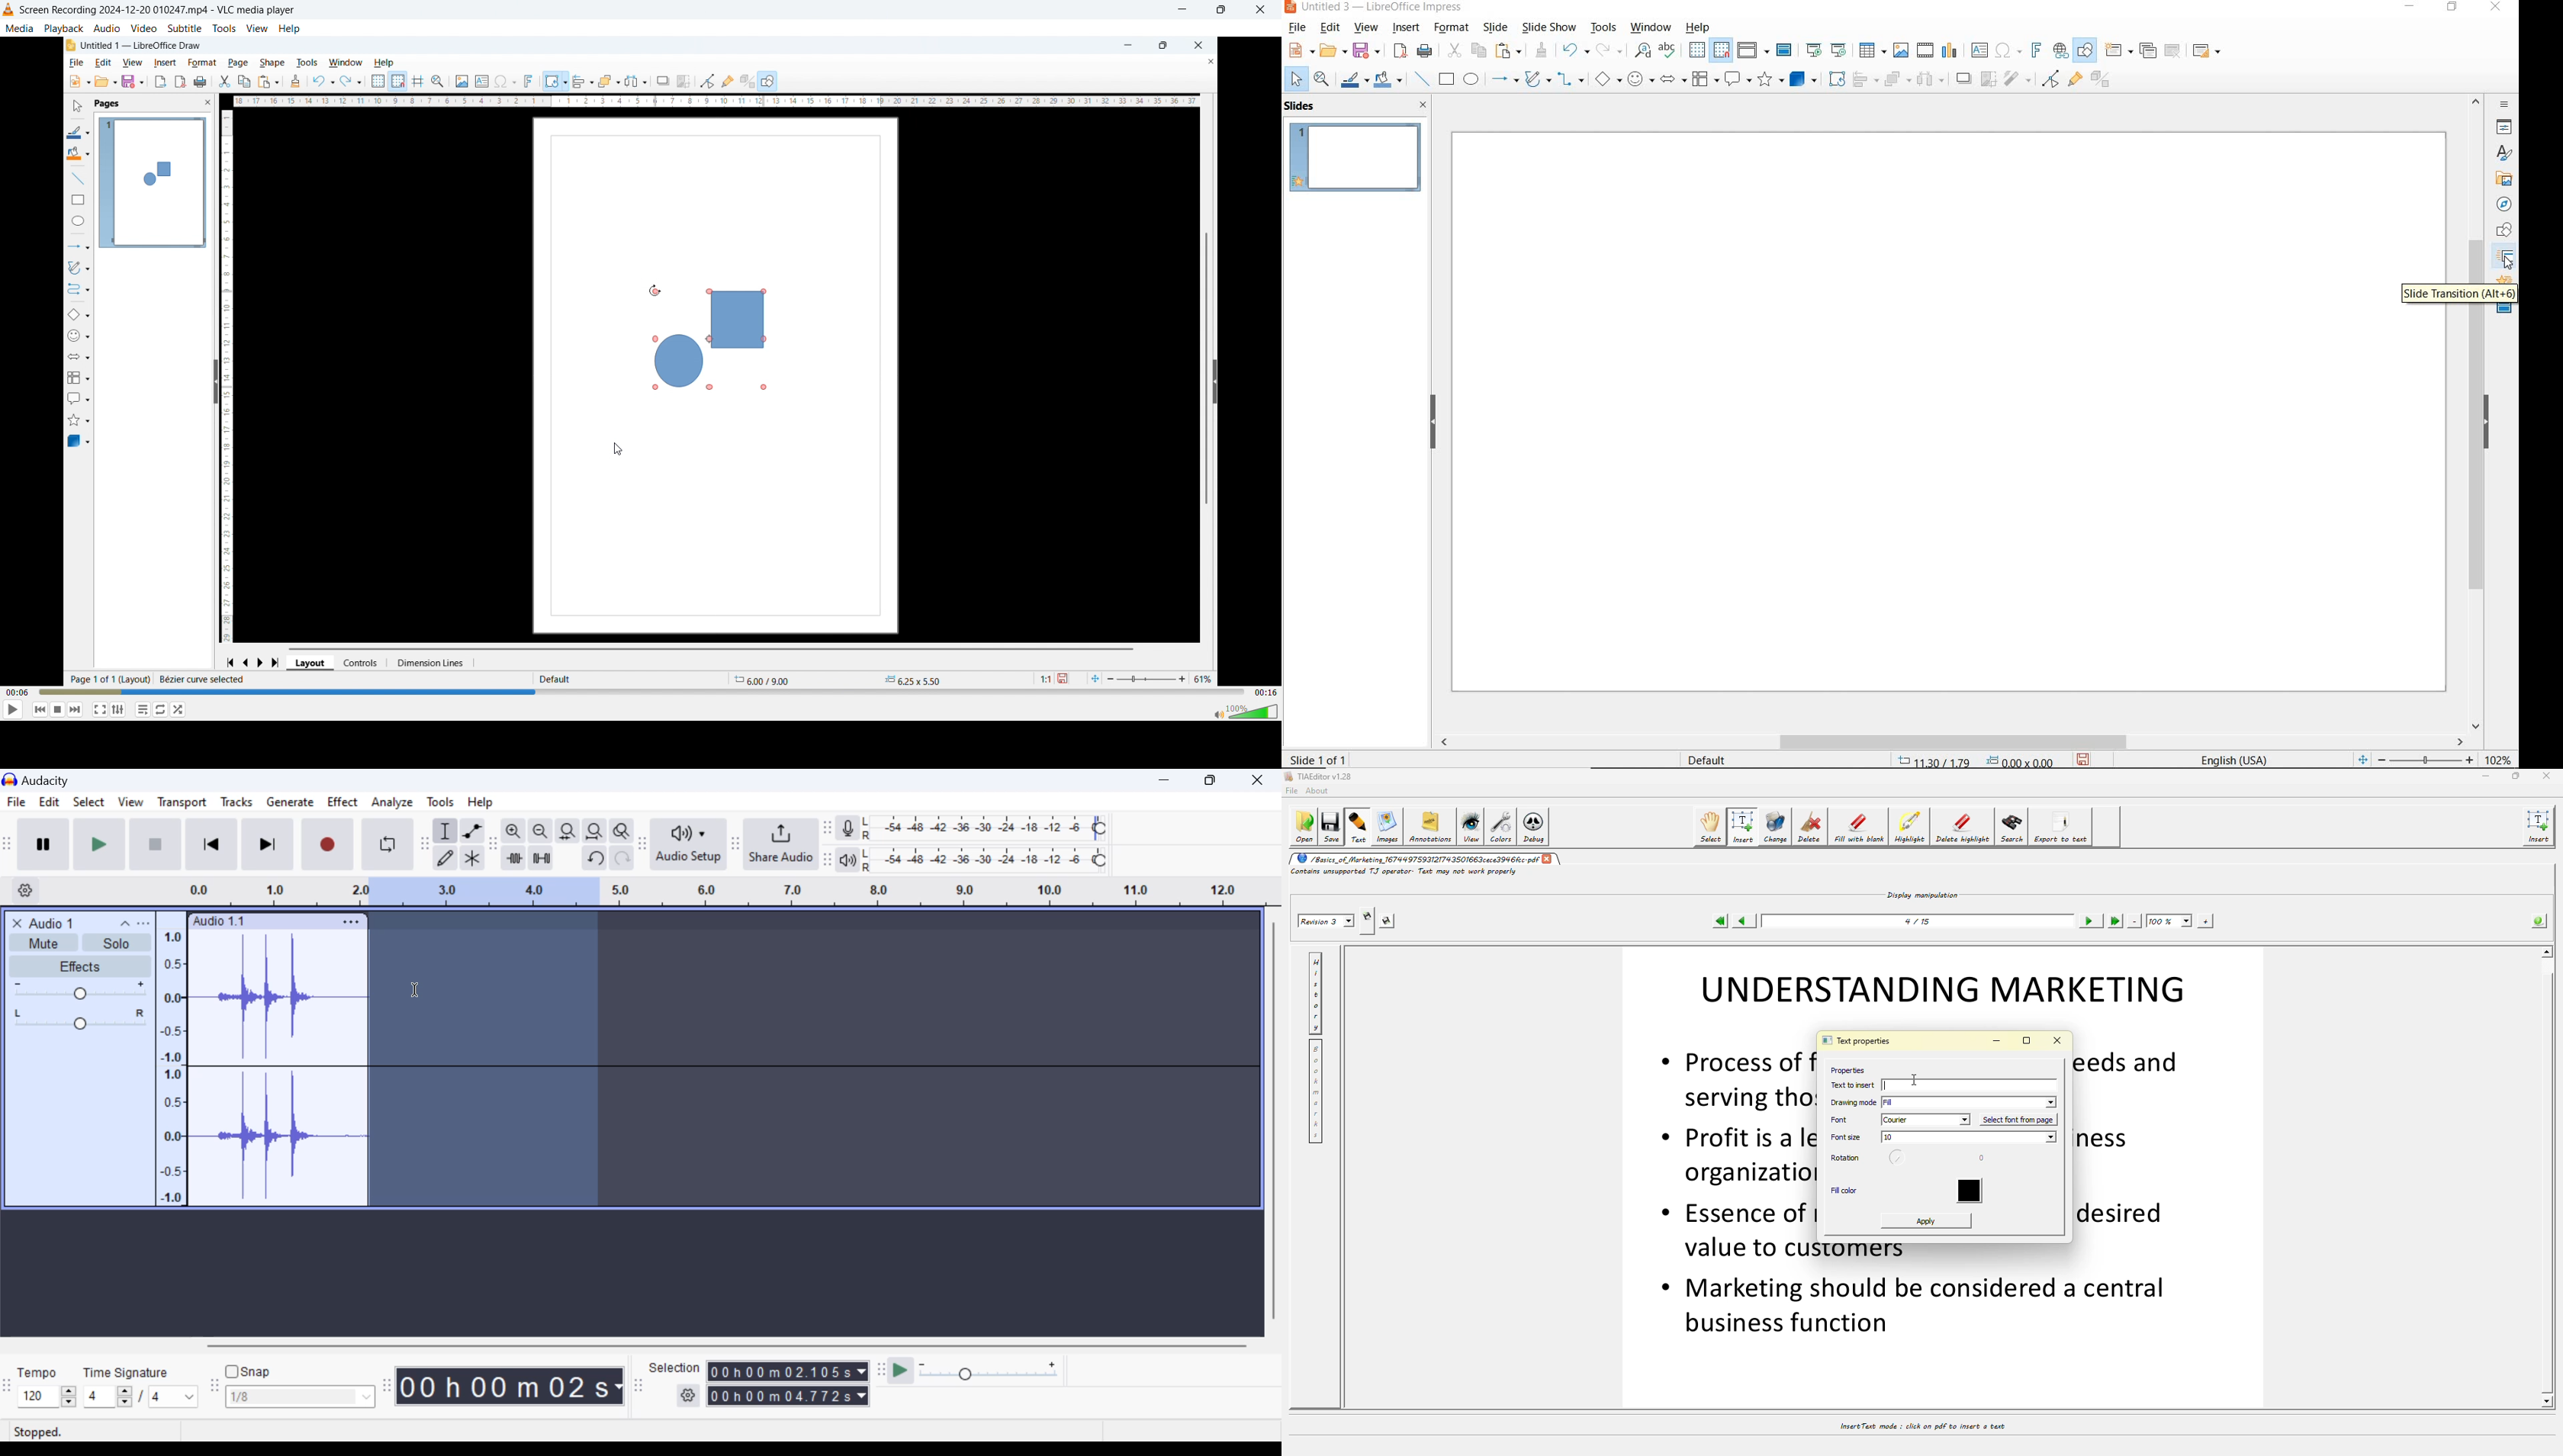  What do you see at coordinates (45, 942) in the screenshot?
I see `Mute` at bounding box center [45, 942].